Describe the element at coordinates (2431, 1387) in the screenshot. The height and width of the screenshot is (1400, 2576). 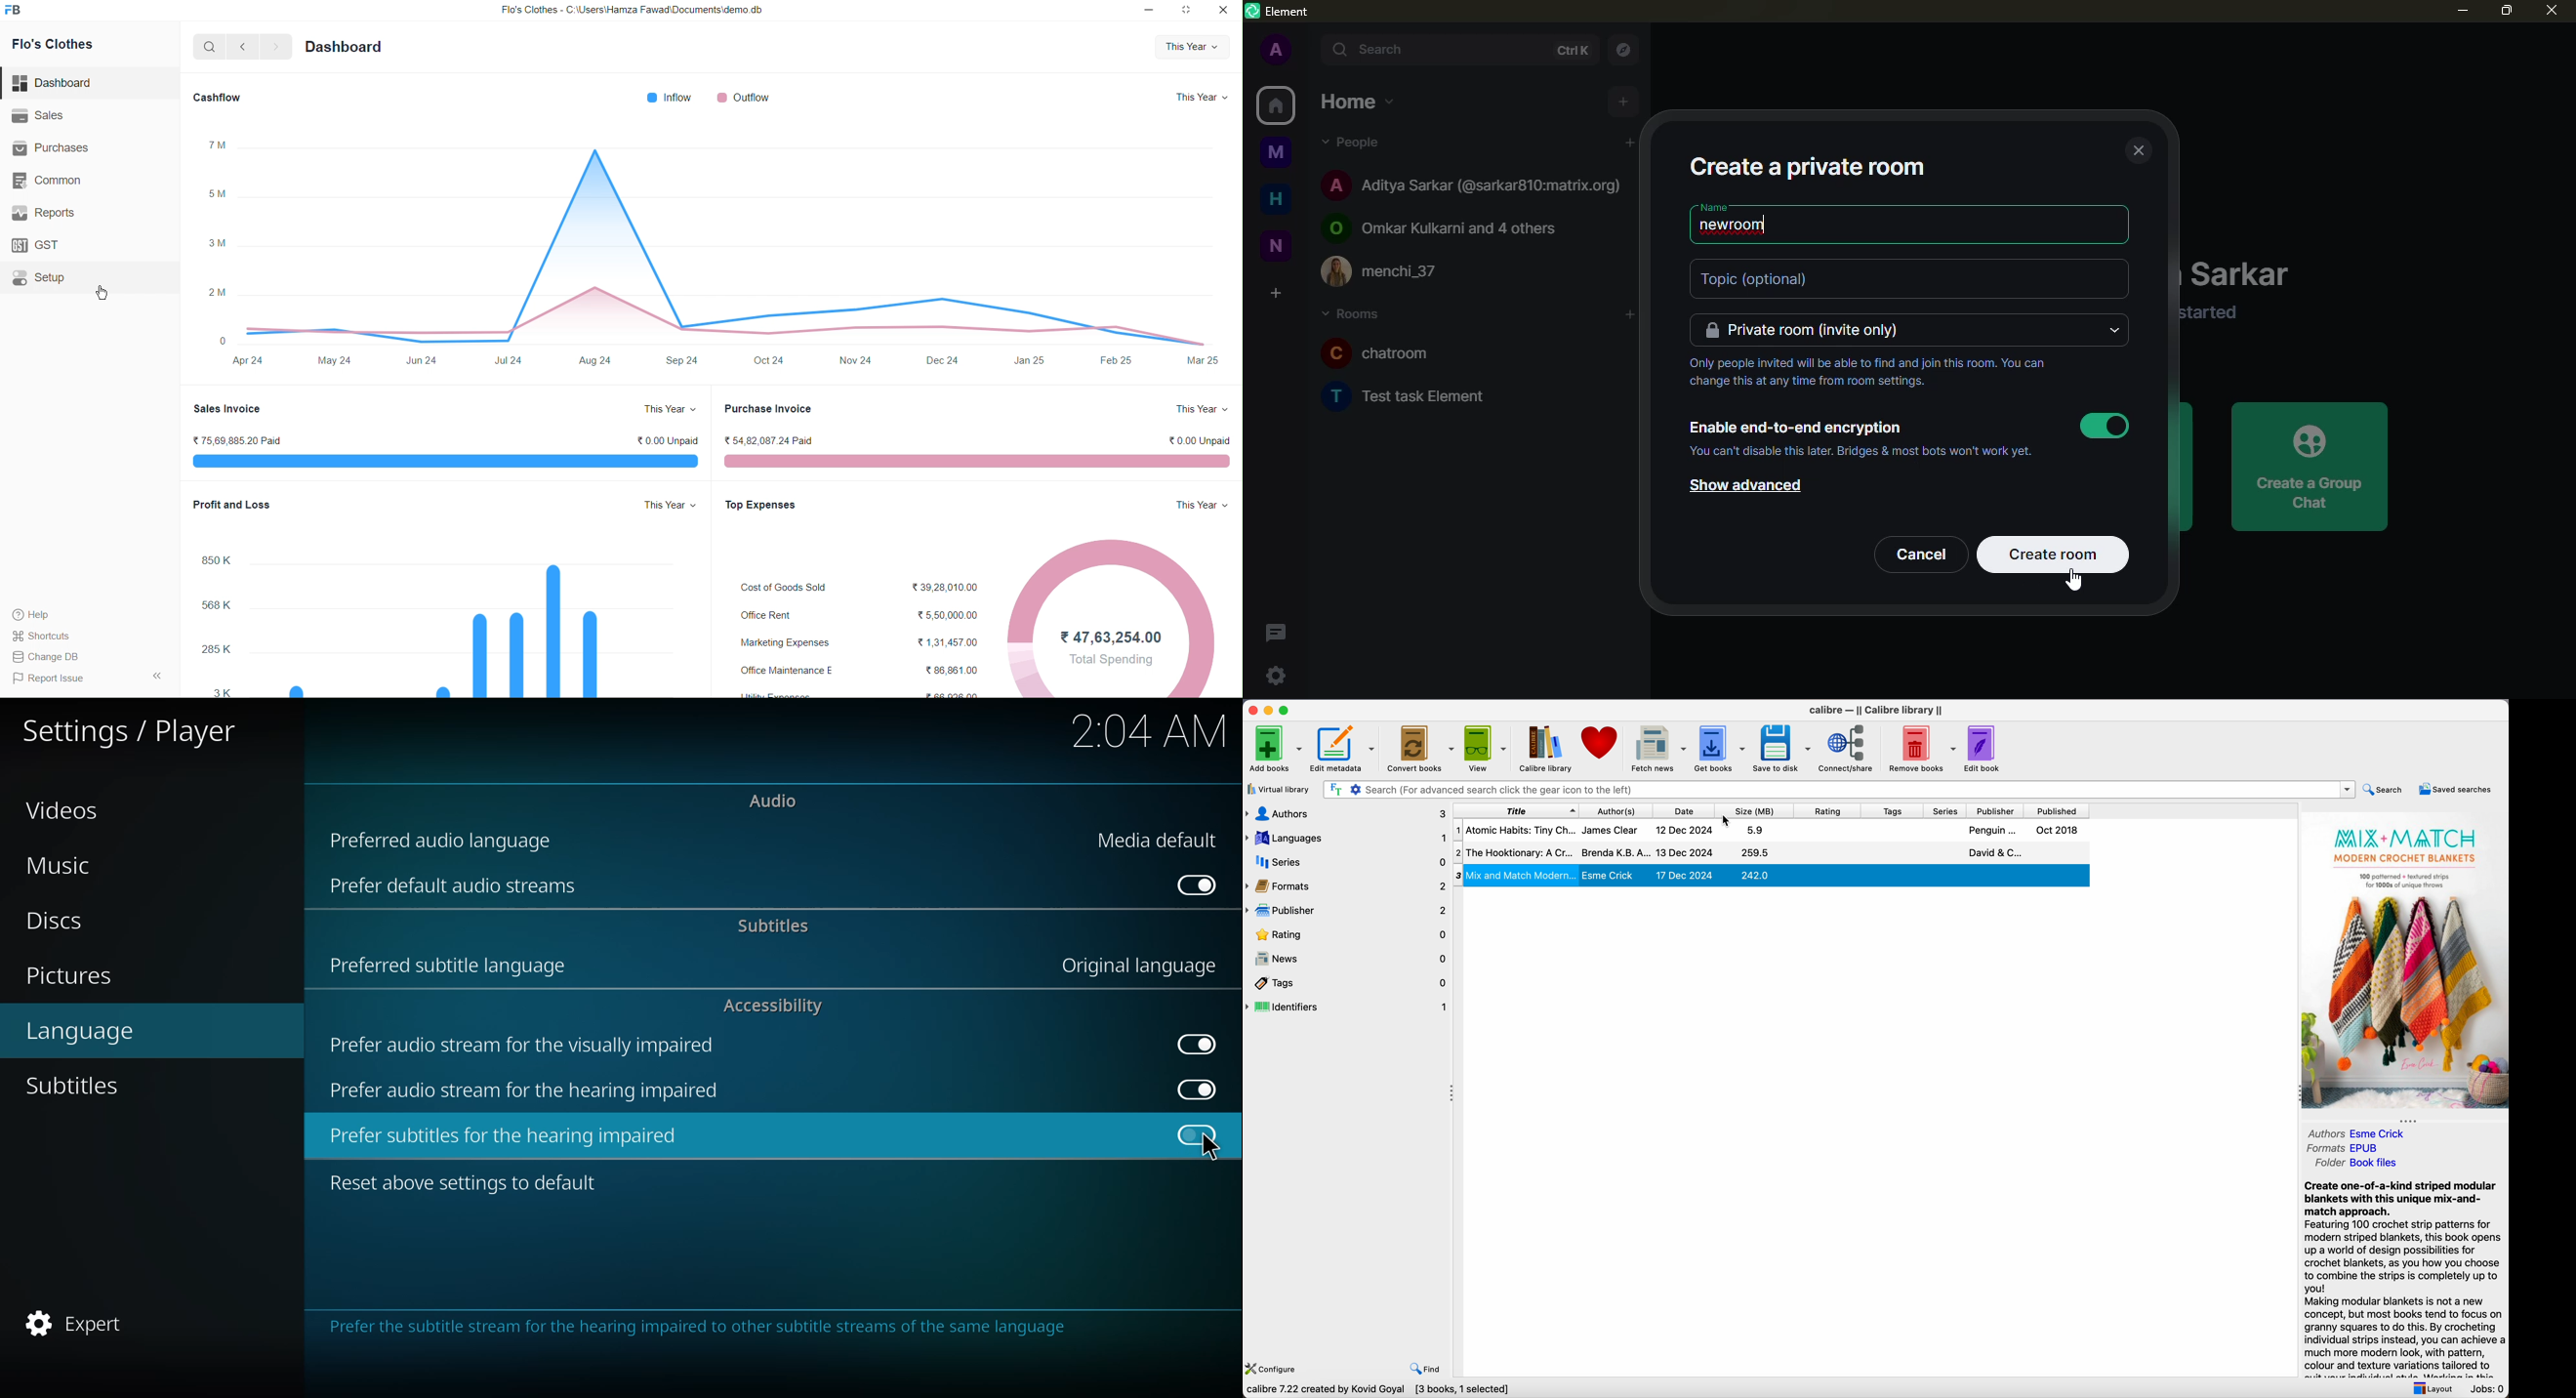
I see `layout` at that location.